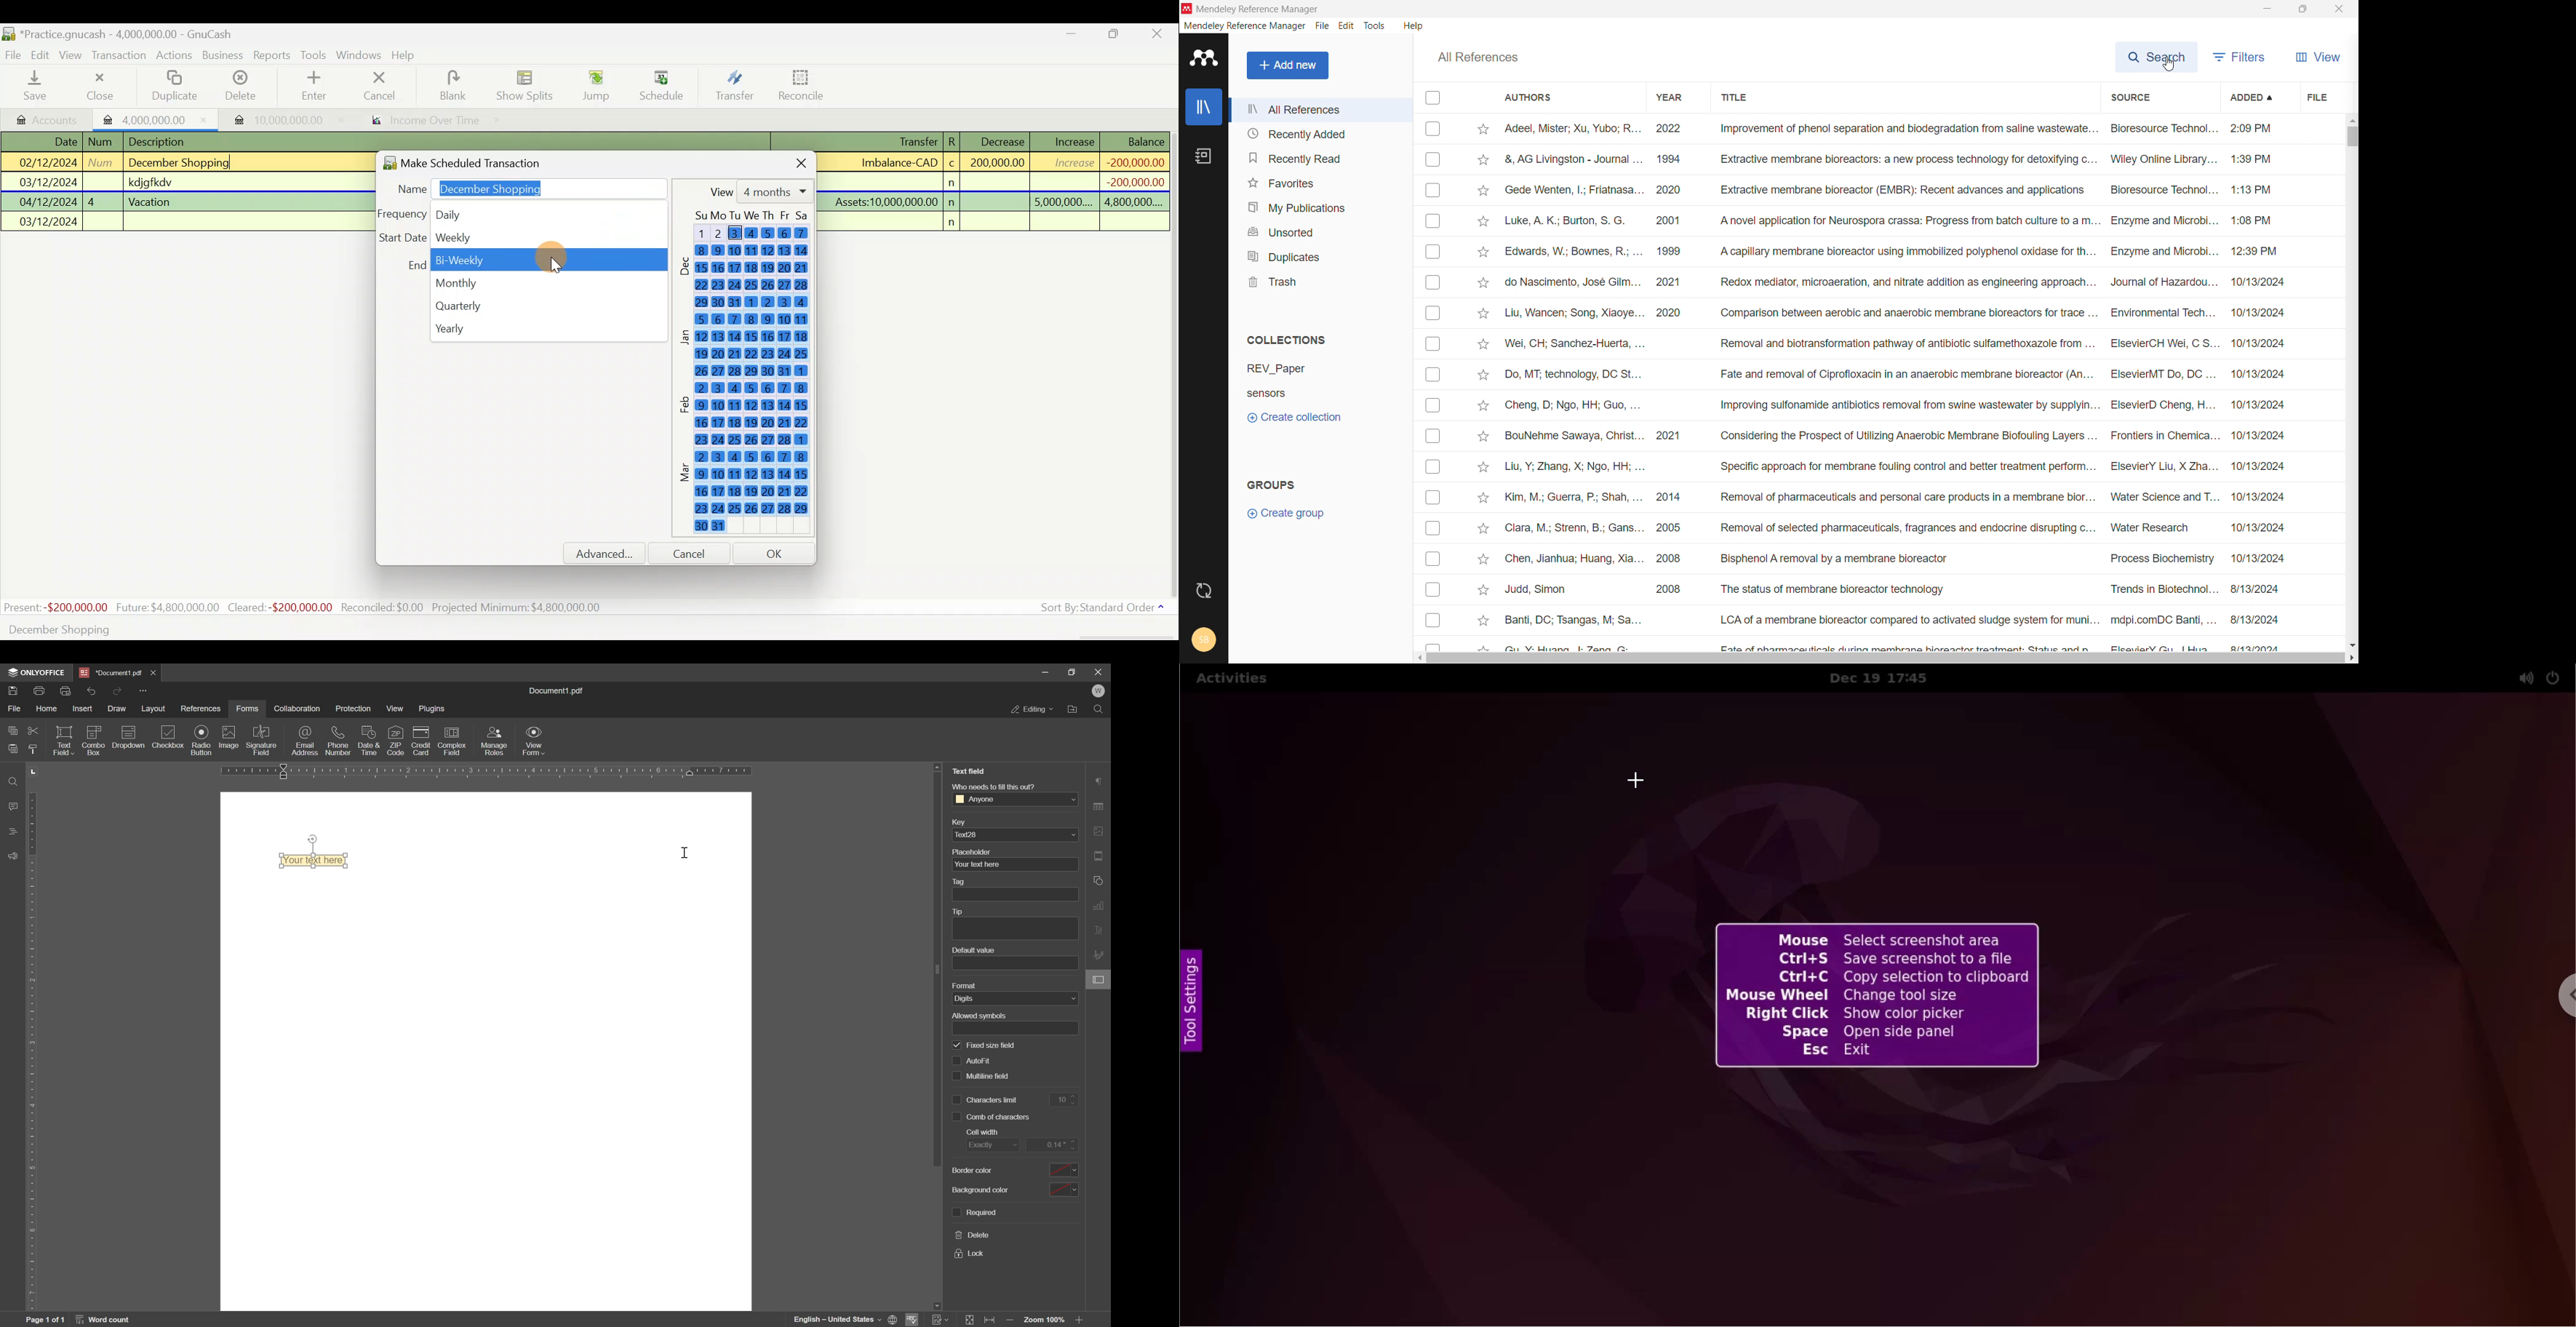 This screenshot has width=2576, height=1344. I want to click on Tools, so click(315, 55).